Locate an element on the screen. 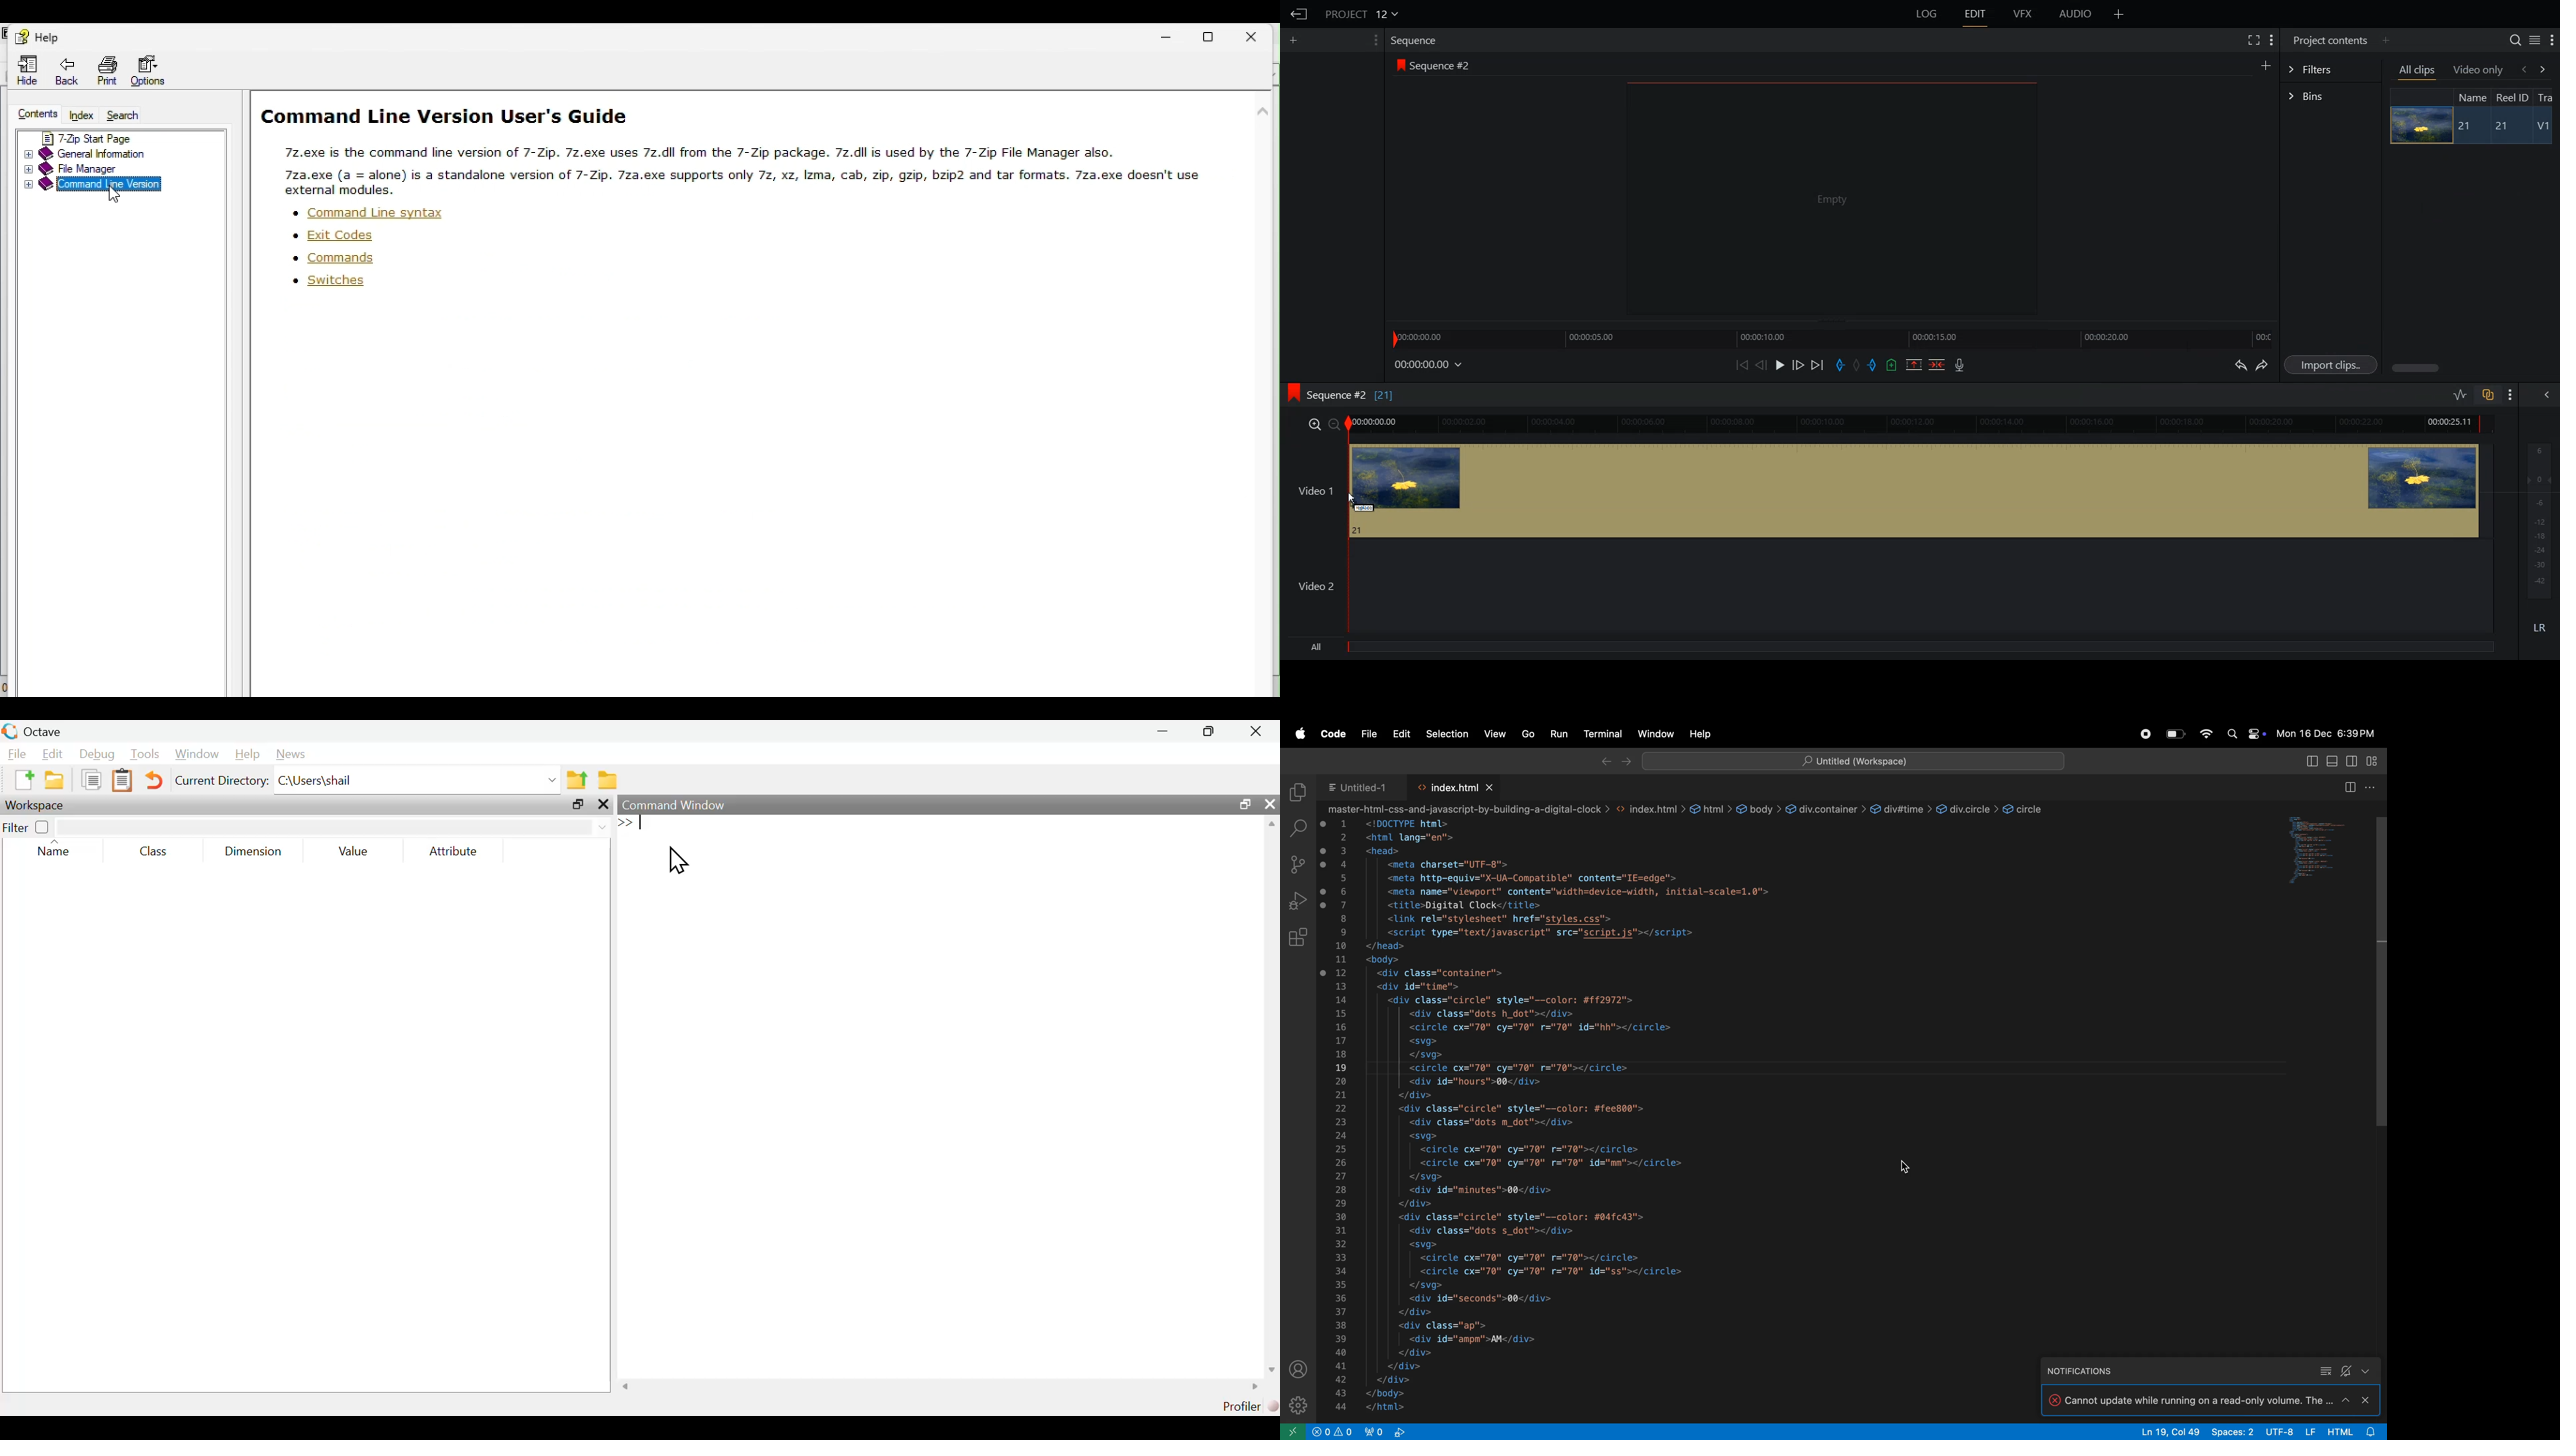 The height and width of the screenshot is (1456, 2576). octave is located at coordinates (47, 729).